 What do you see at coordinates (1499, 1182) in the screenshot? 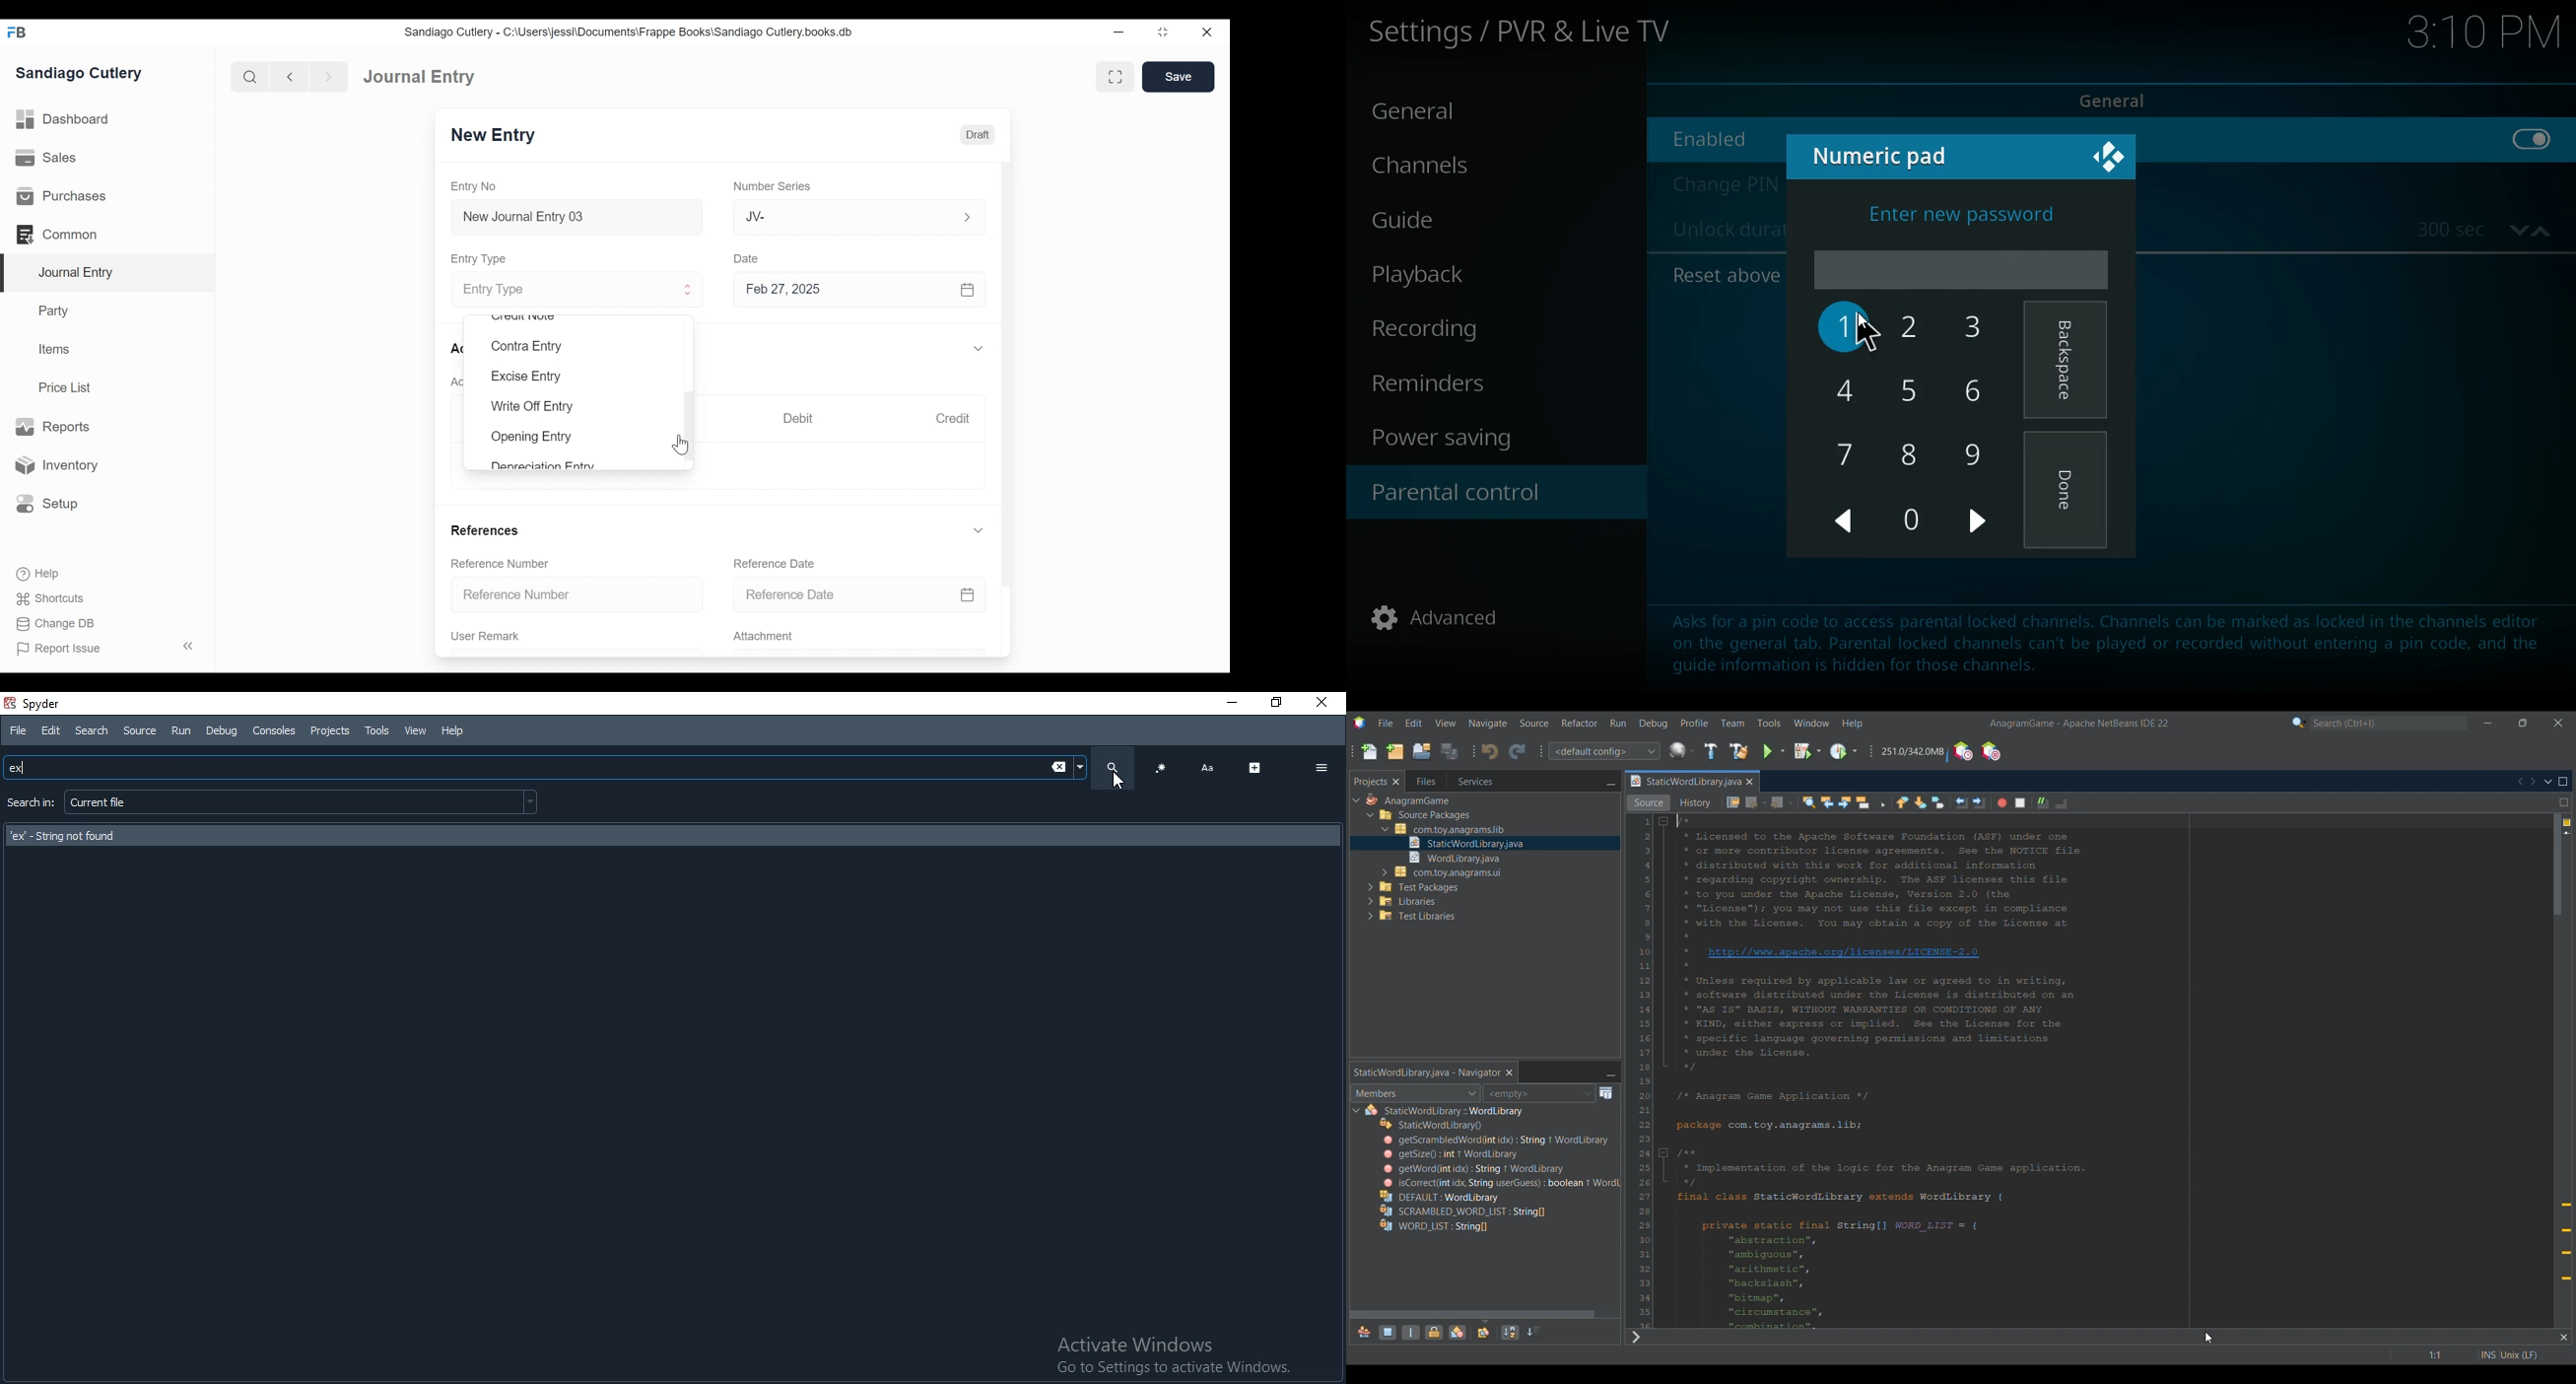
I see `` at bounding box center [1499, 1182].